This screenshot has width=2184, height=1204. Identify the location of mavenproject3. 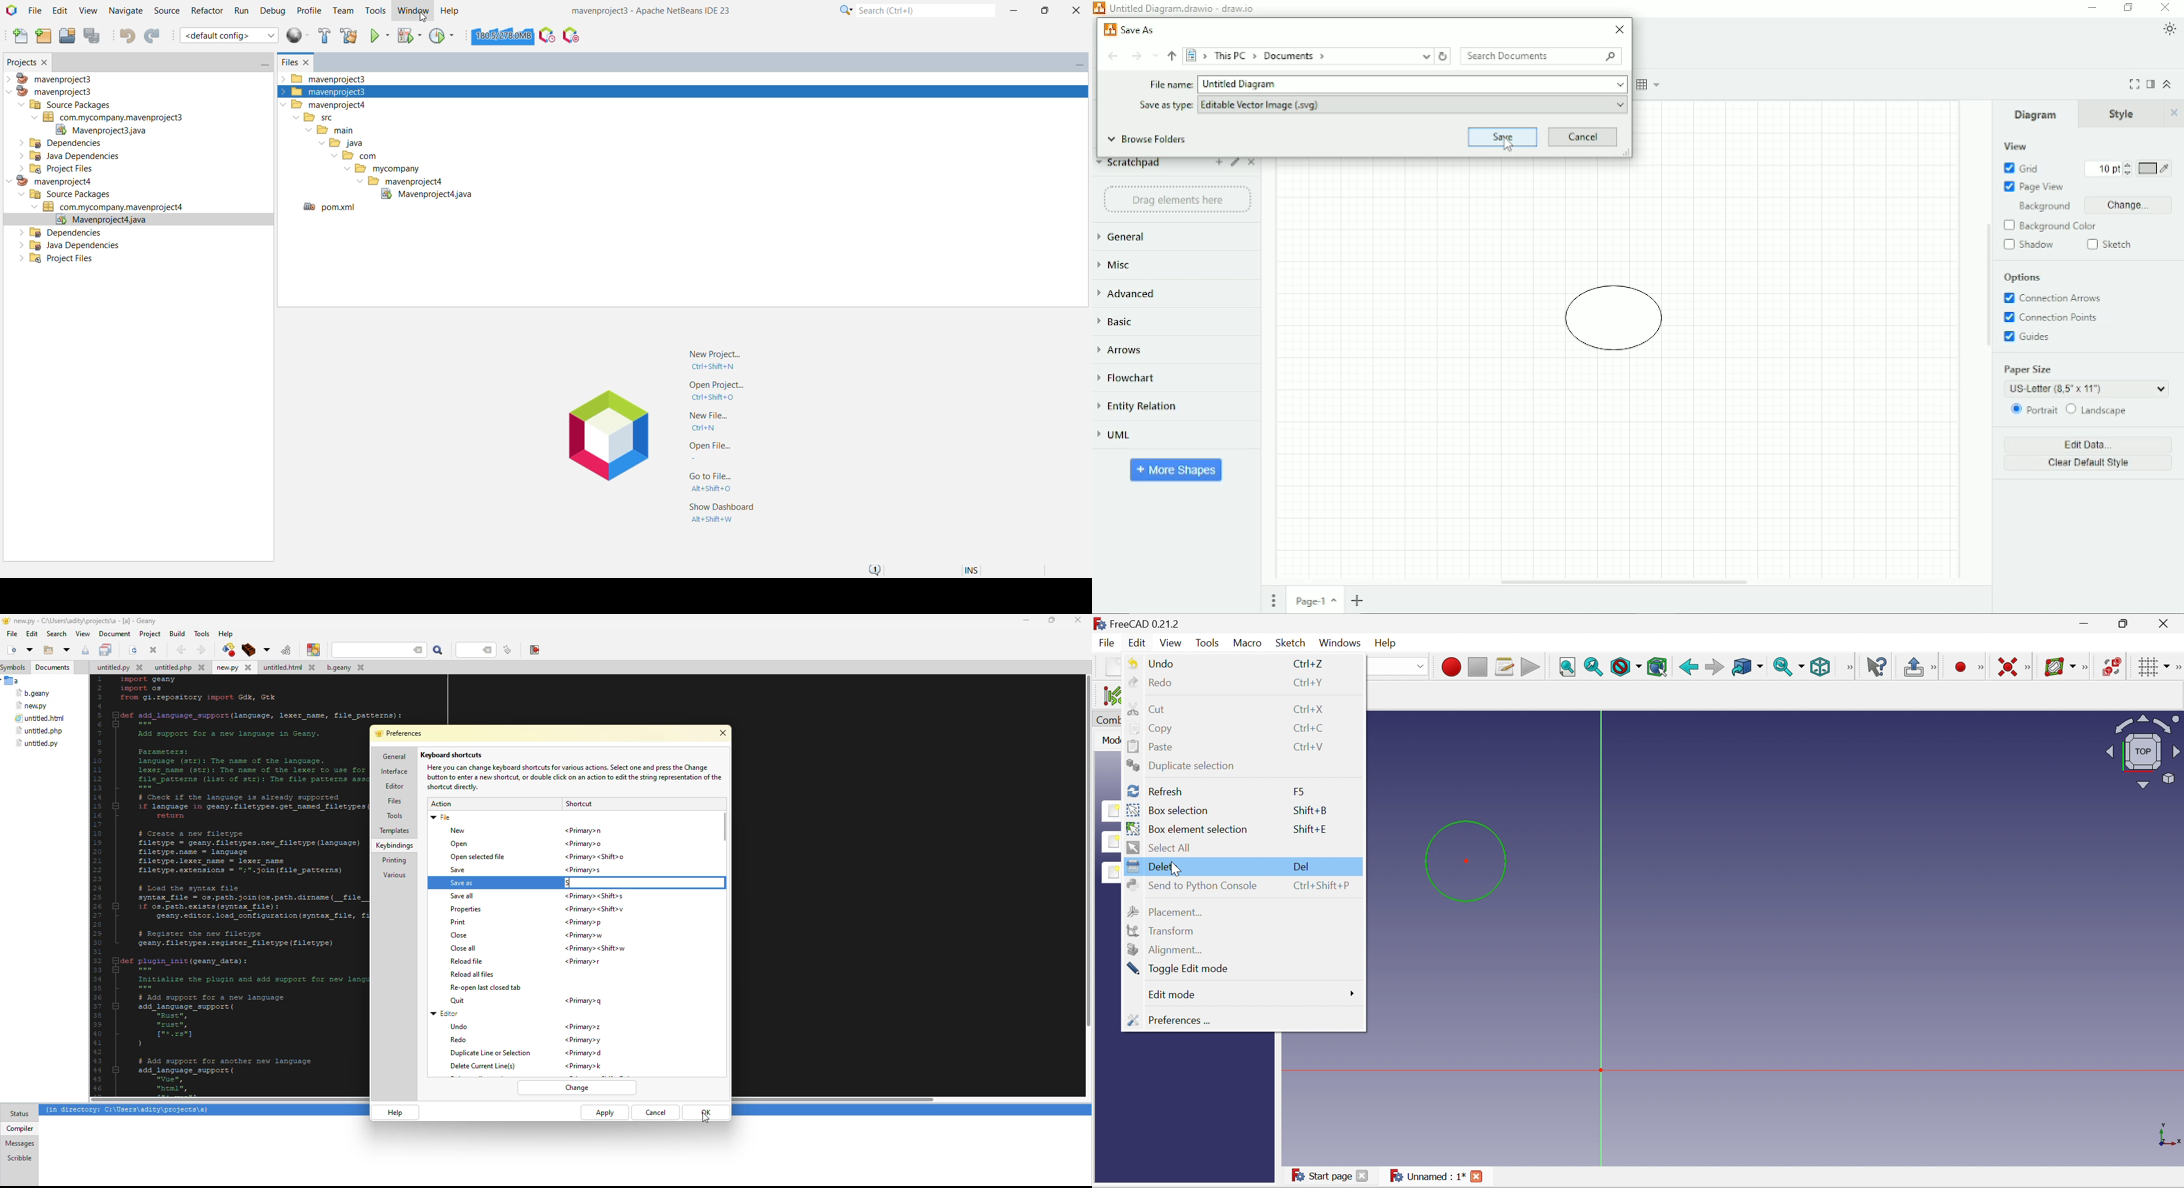
(327, 78).